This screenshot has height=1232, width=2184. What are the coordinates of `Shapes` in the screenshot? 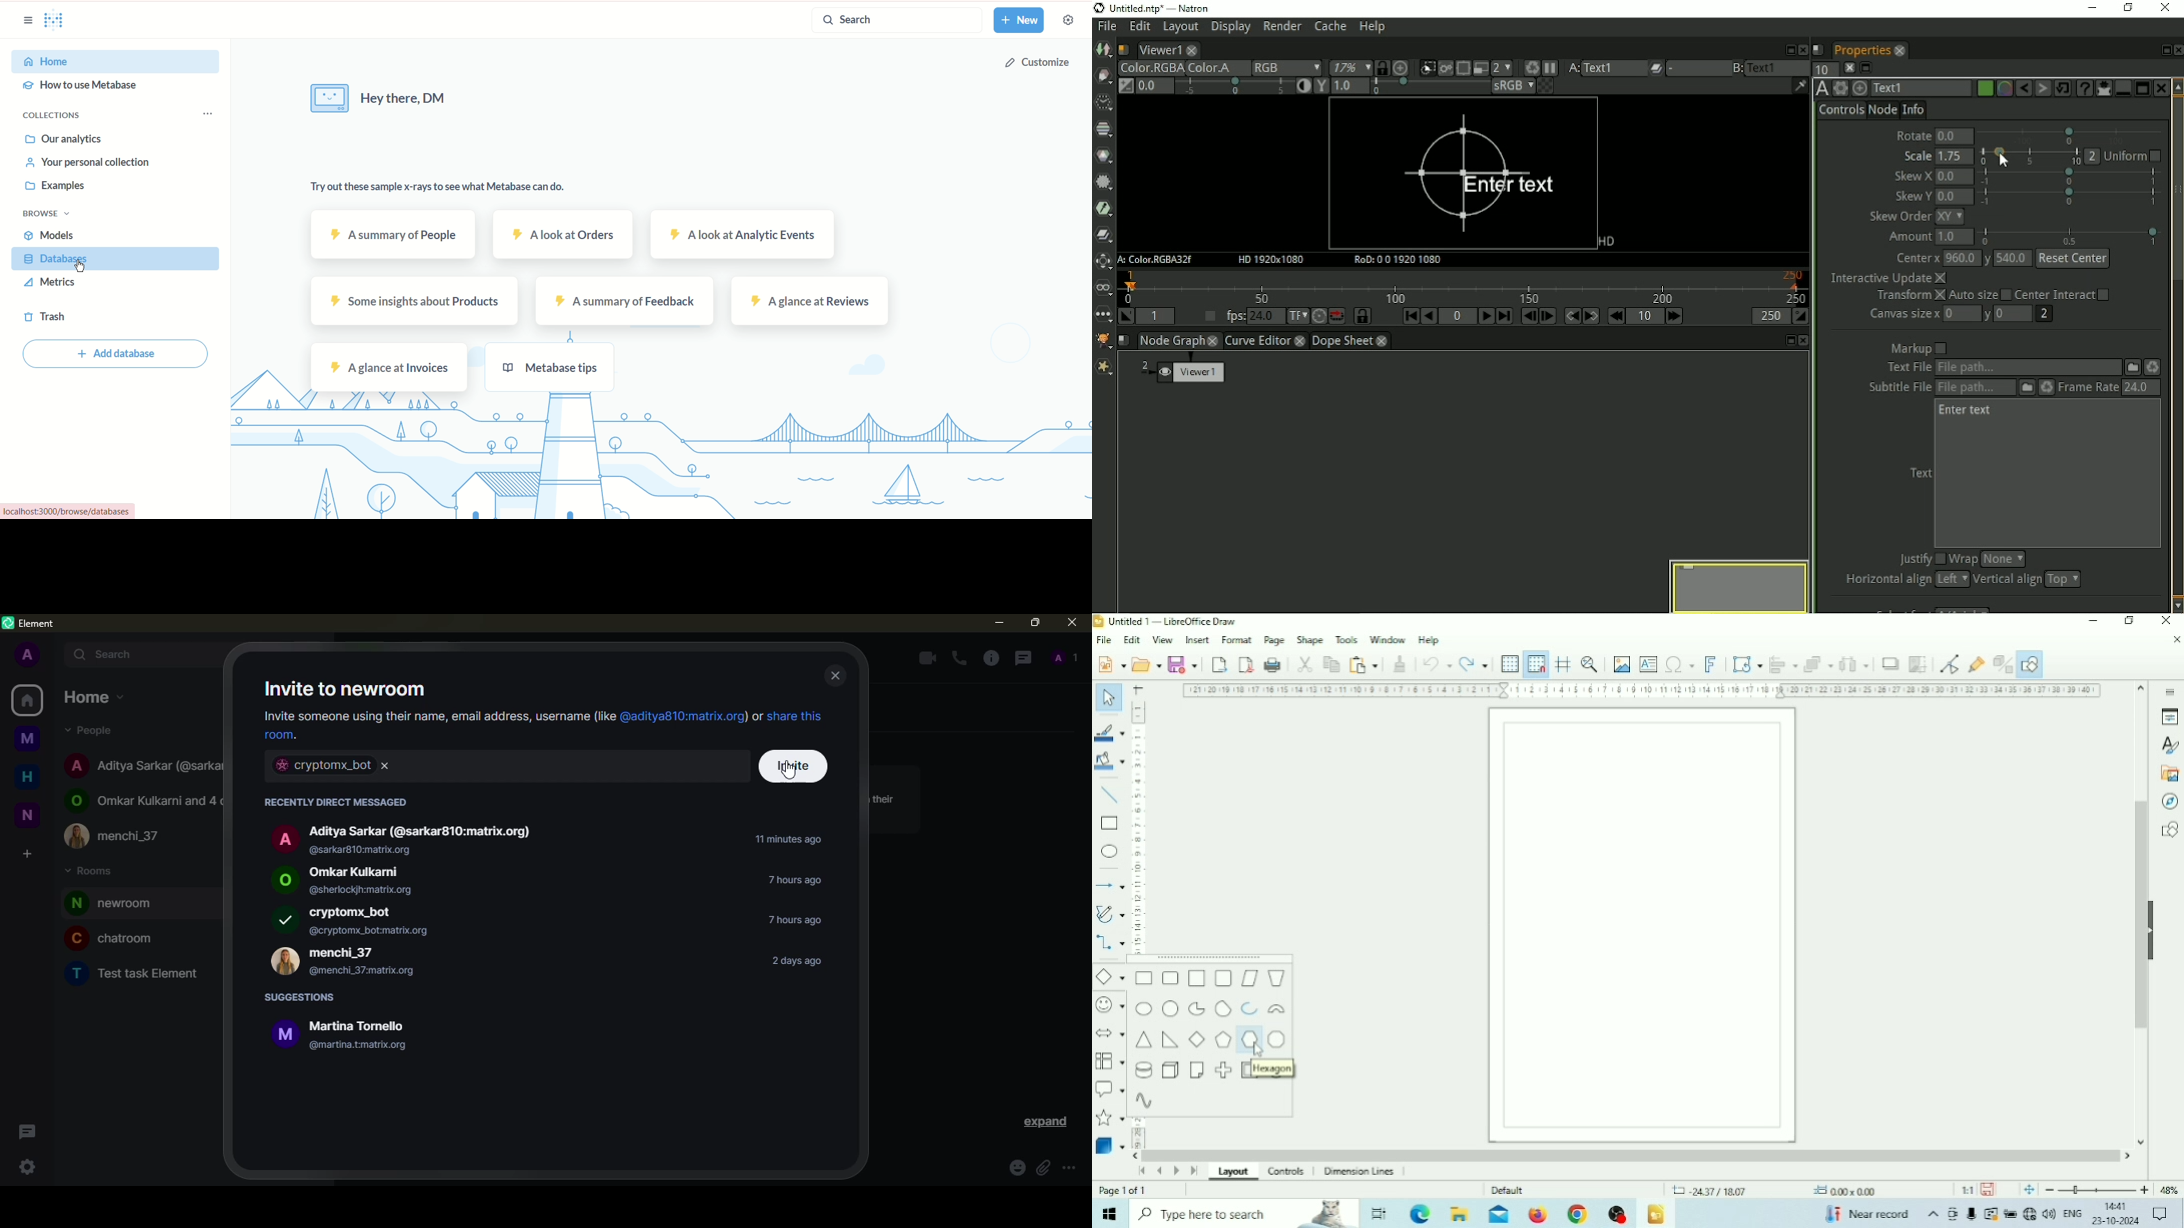 It's located at (2169, 829).